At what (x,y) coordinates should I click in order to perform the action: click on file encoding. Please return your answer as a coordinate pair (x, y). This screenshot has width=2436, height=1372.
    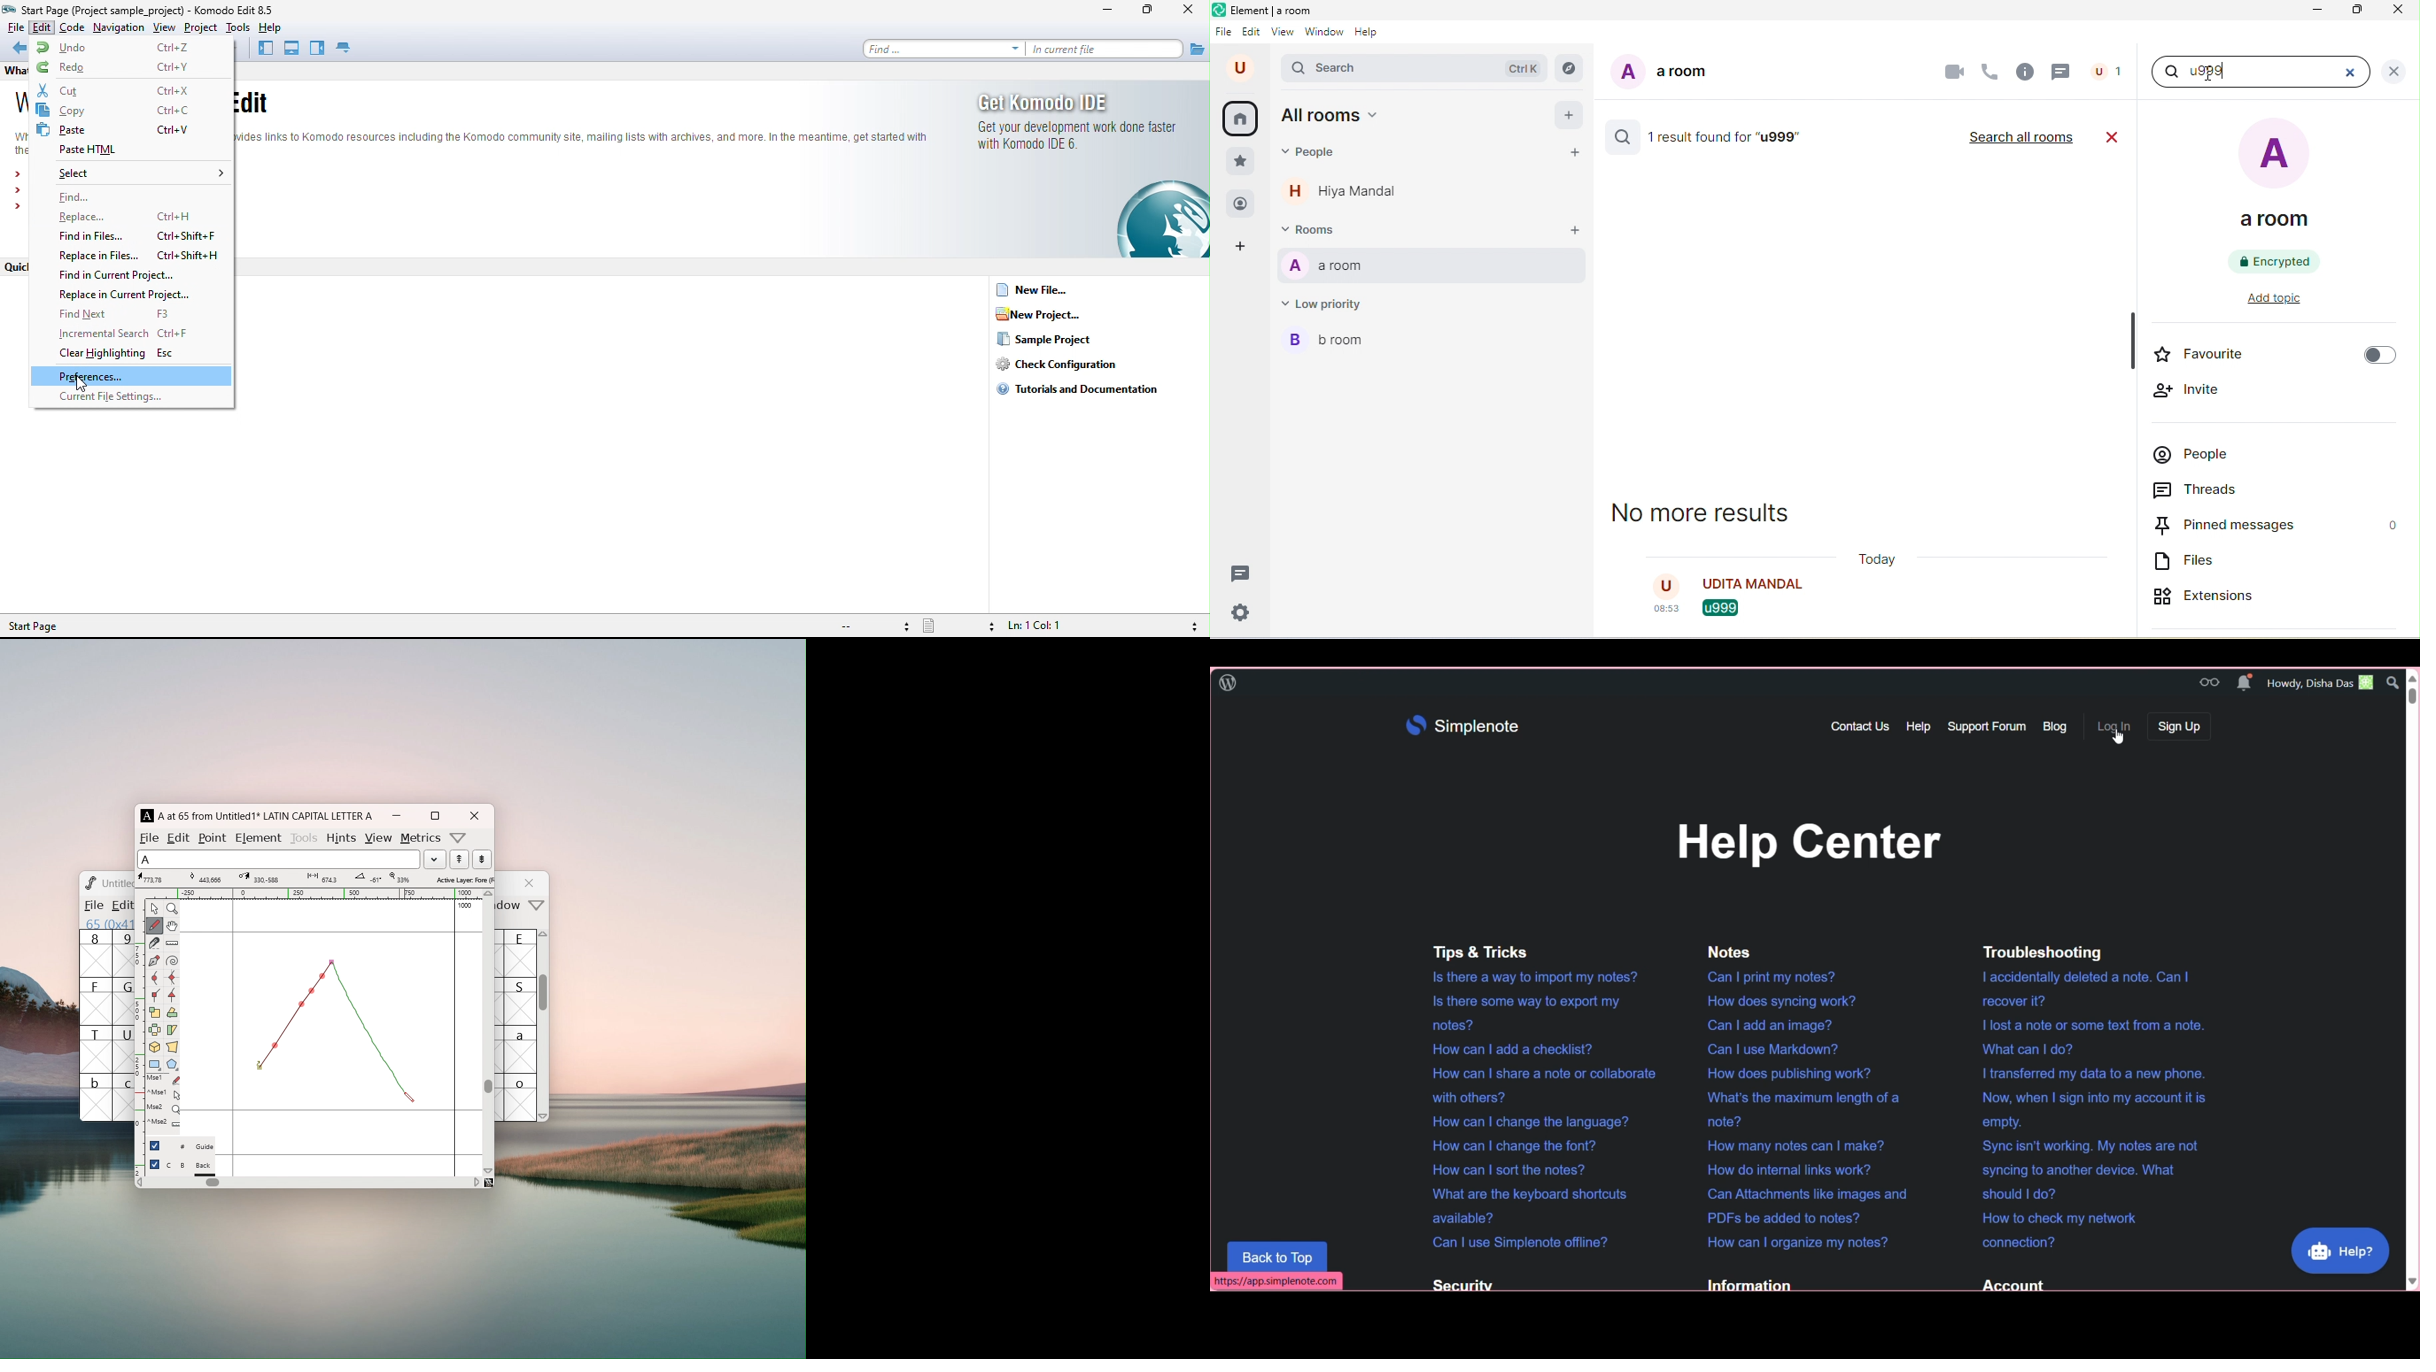
    Looking at the image, I should click on (873, 627).